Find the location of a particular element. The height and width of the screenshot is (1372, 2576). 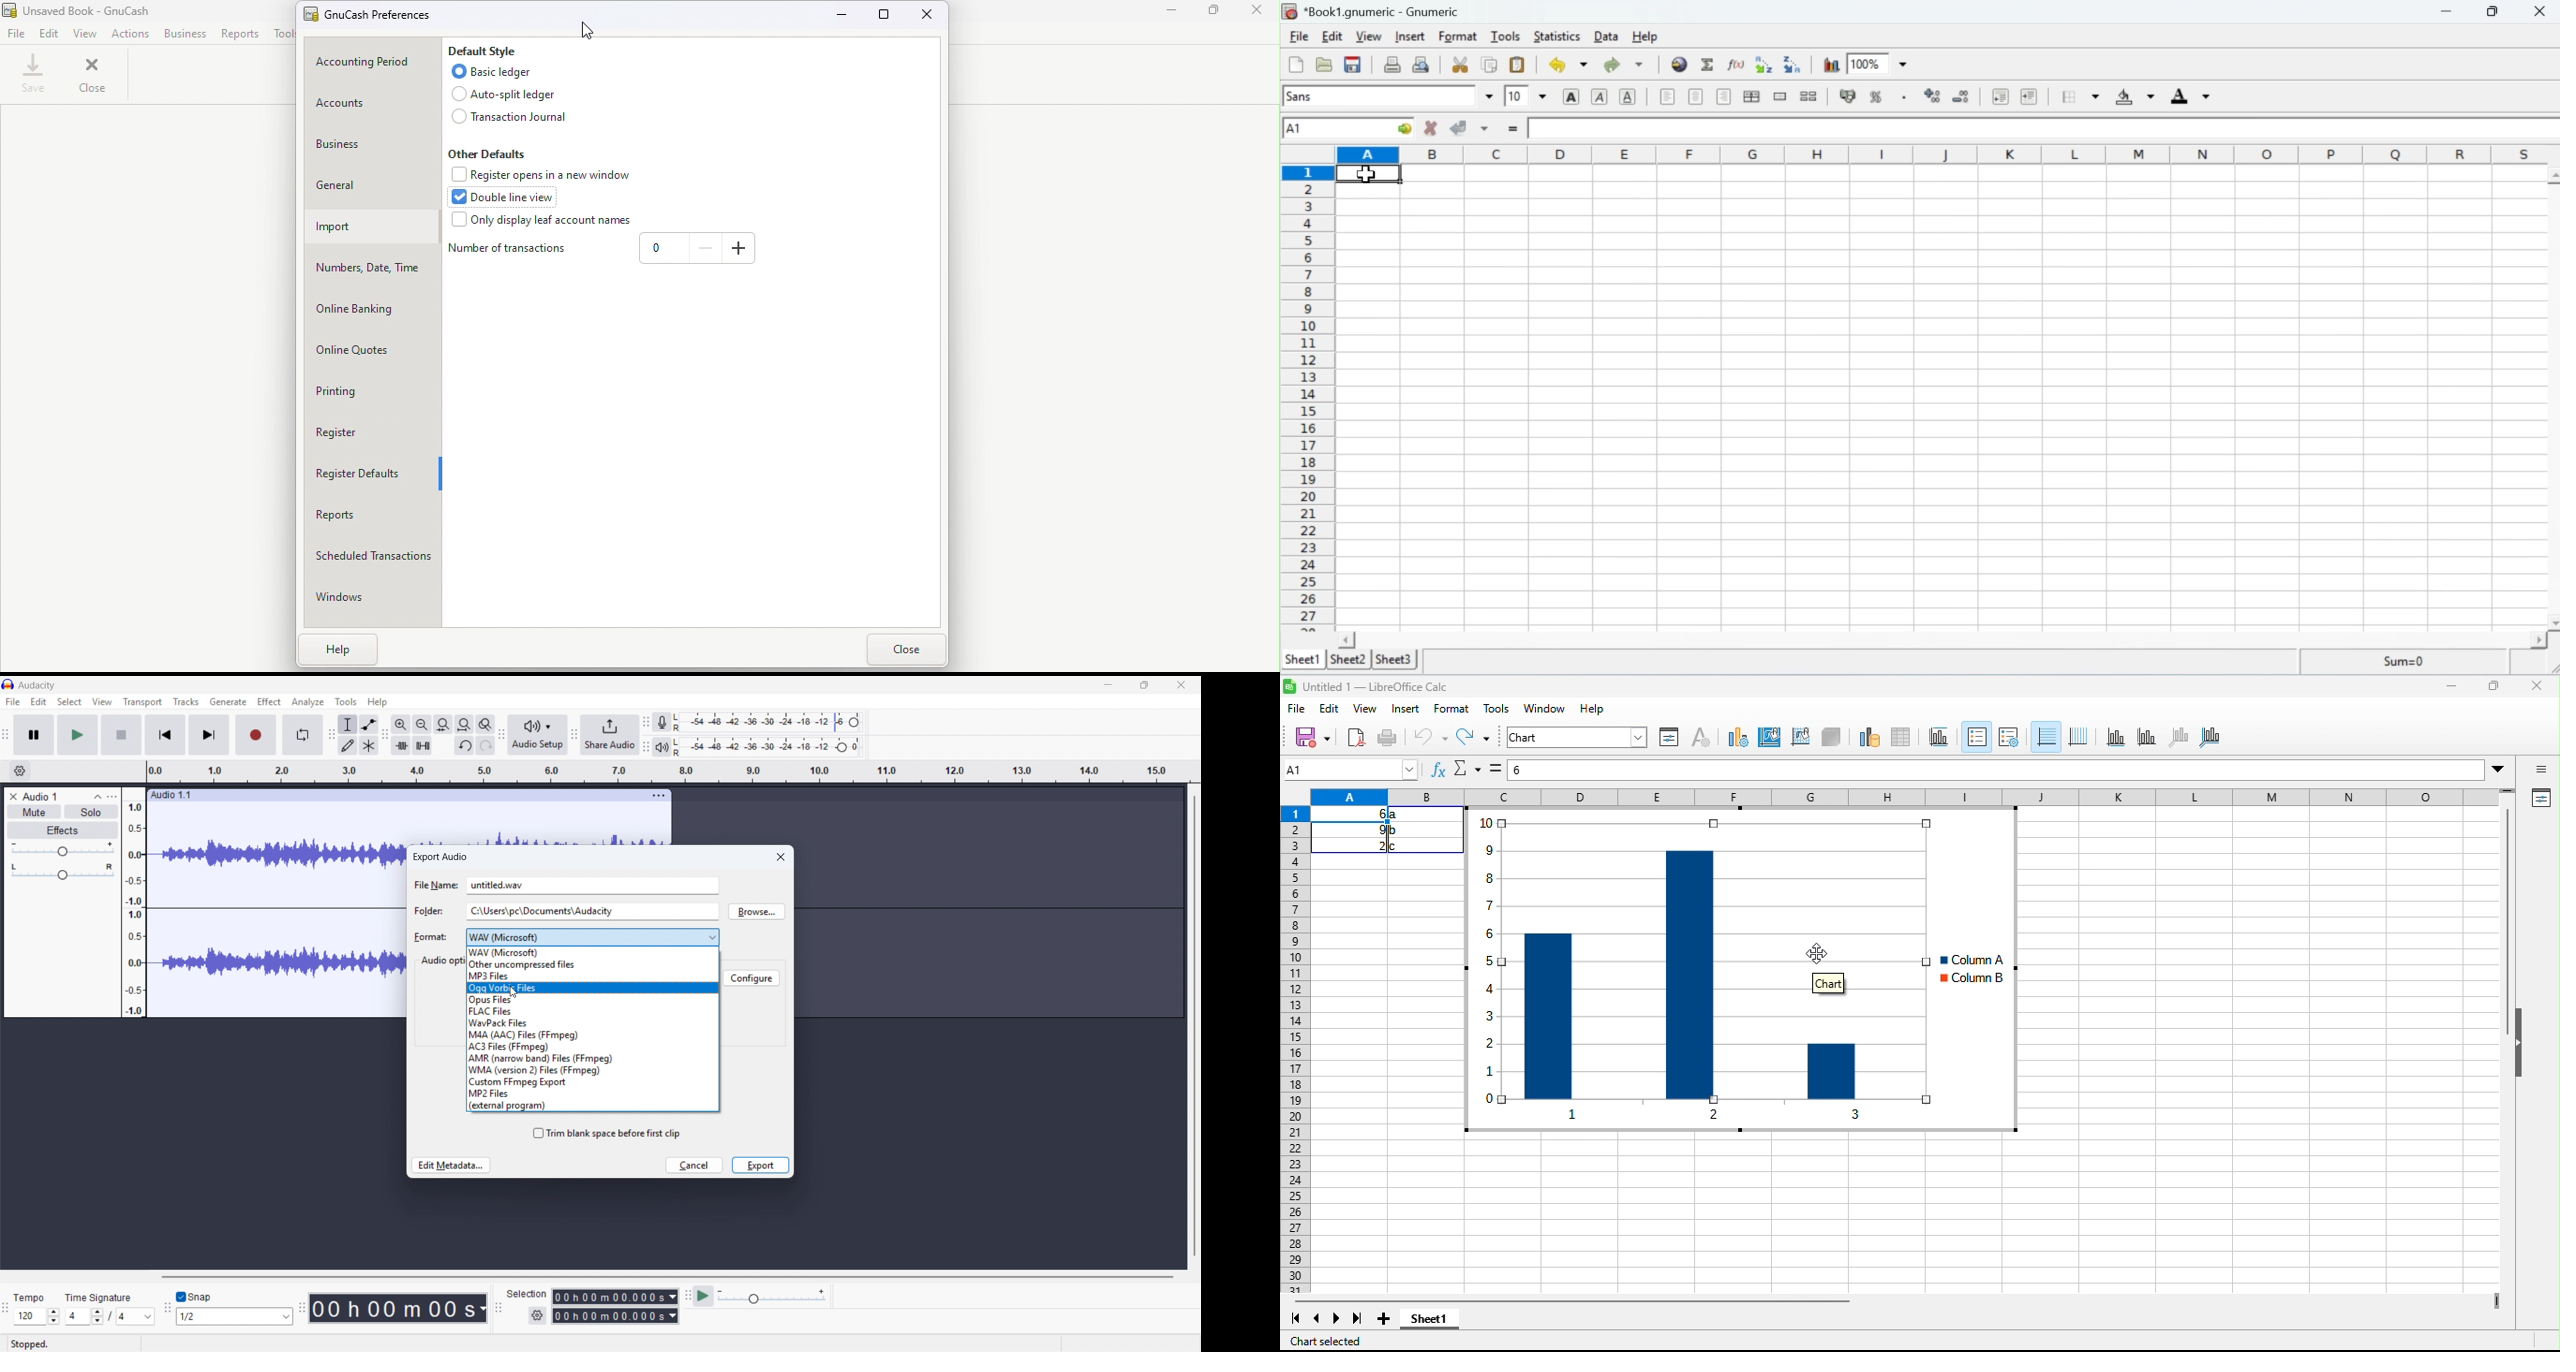

Record  is located at coordinates (256, 735).